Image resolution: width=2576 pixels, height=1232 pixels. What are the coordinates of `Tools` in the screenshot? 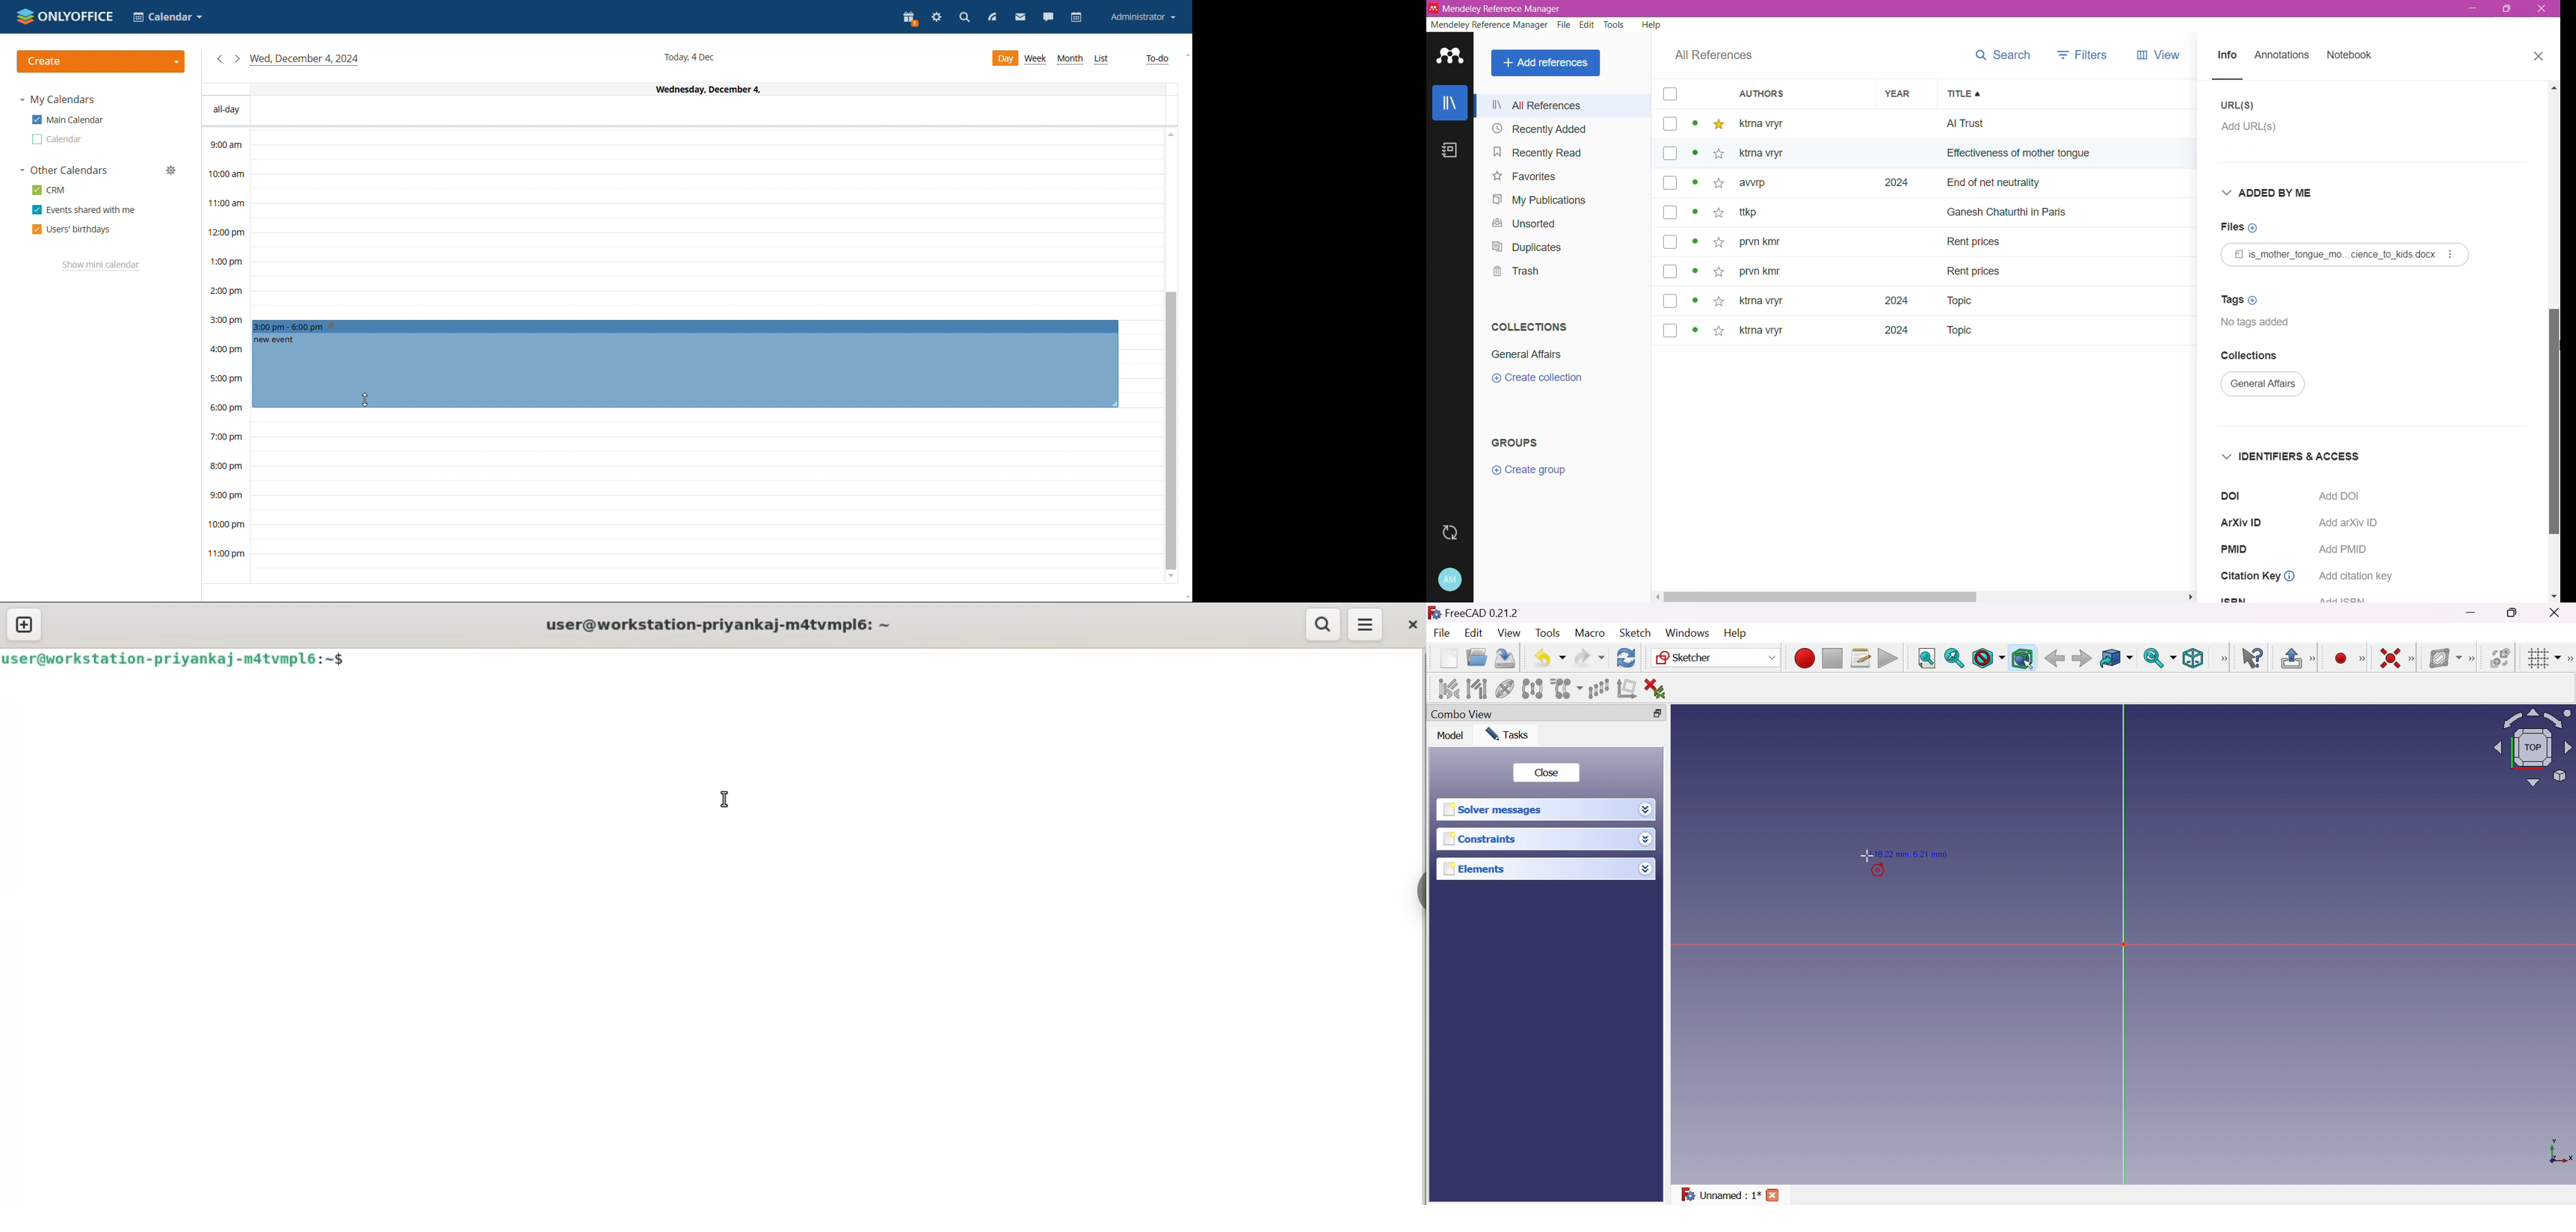 It's located at (1550, 634).